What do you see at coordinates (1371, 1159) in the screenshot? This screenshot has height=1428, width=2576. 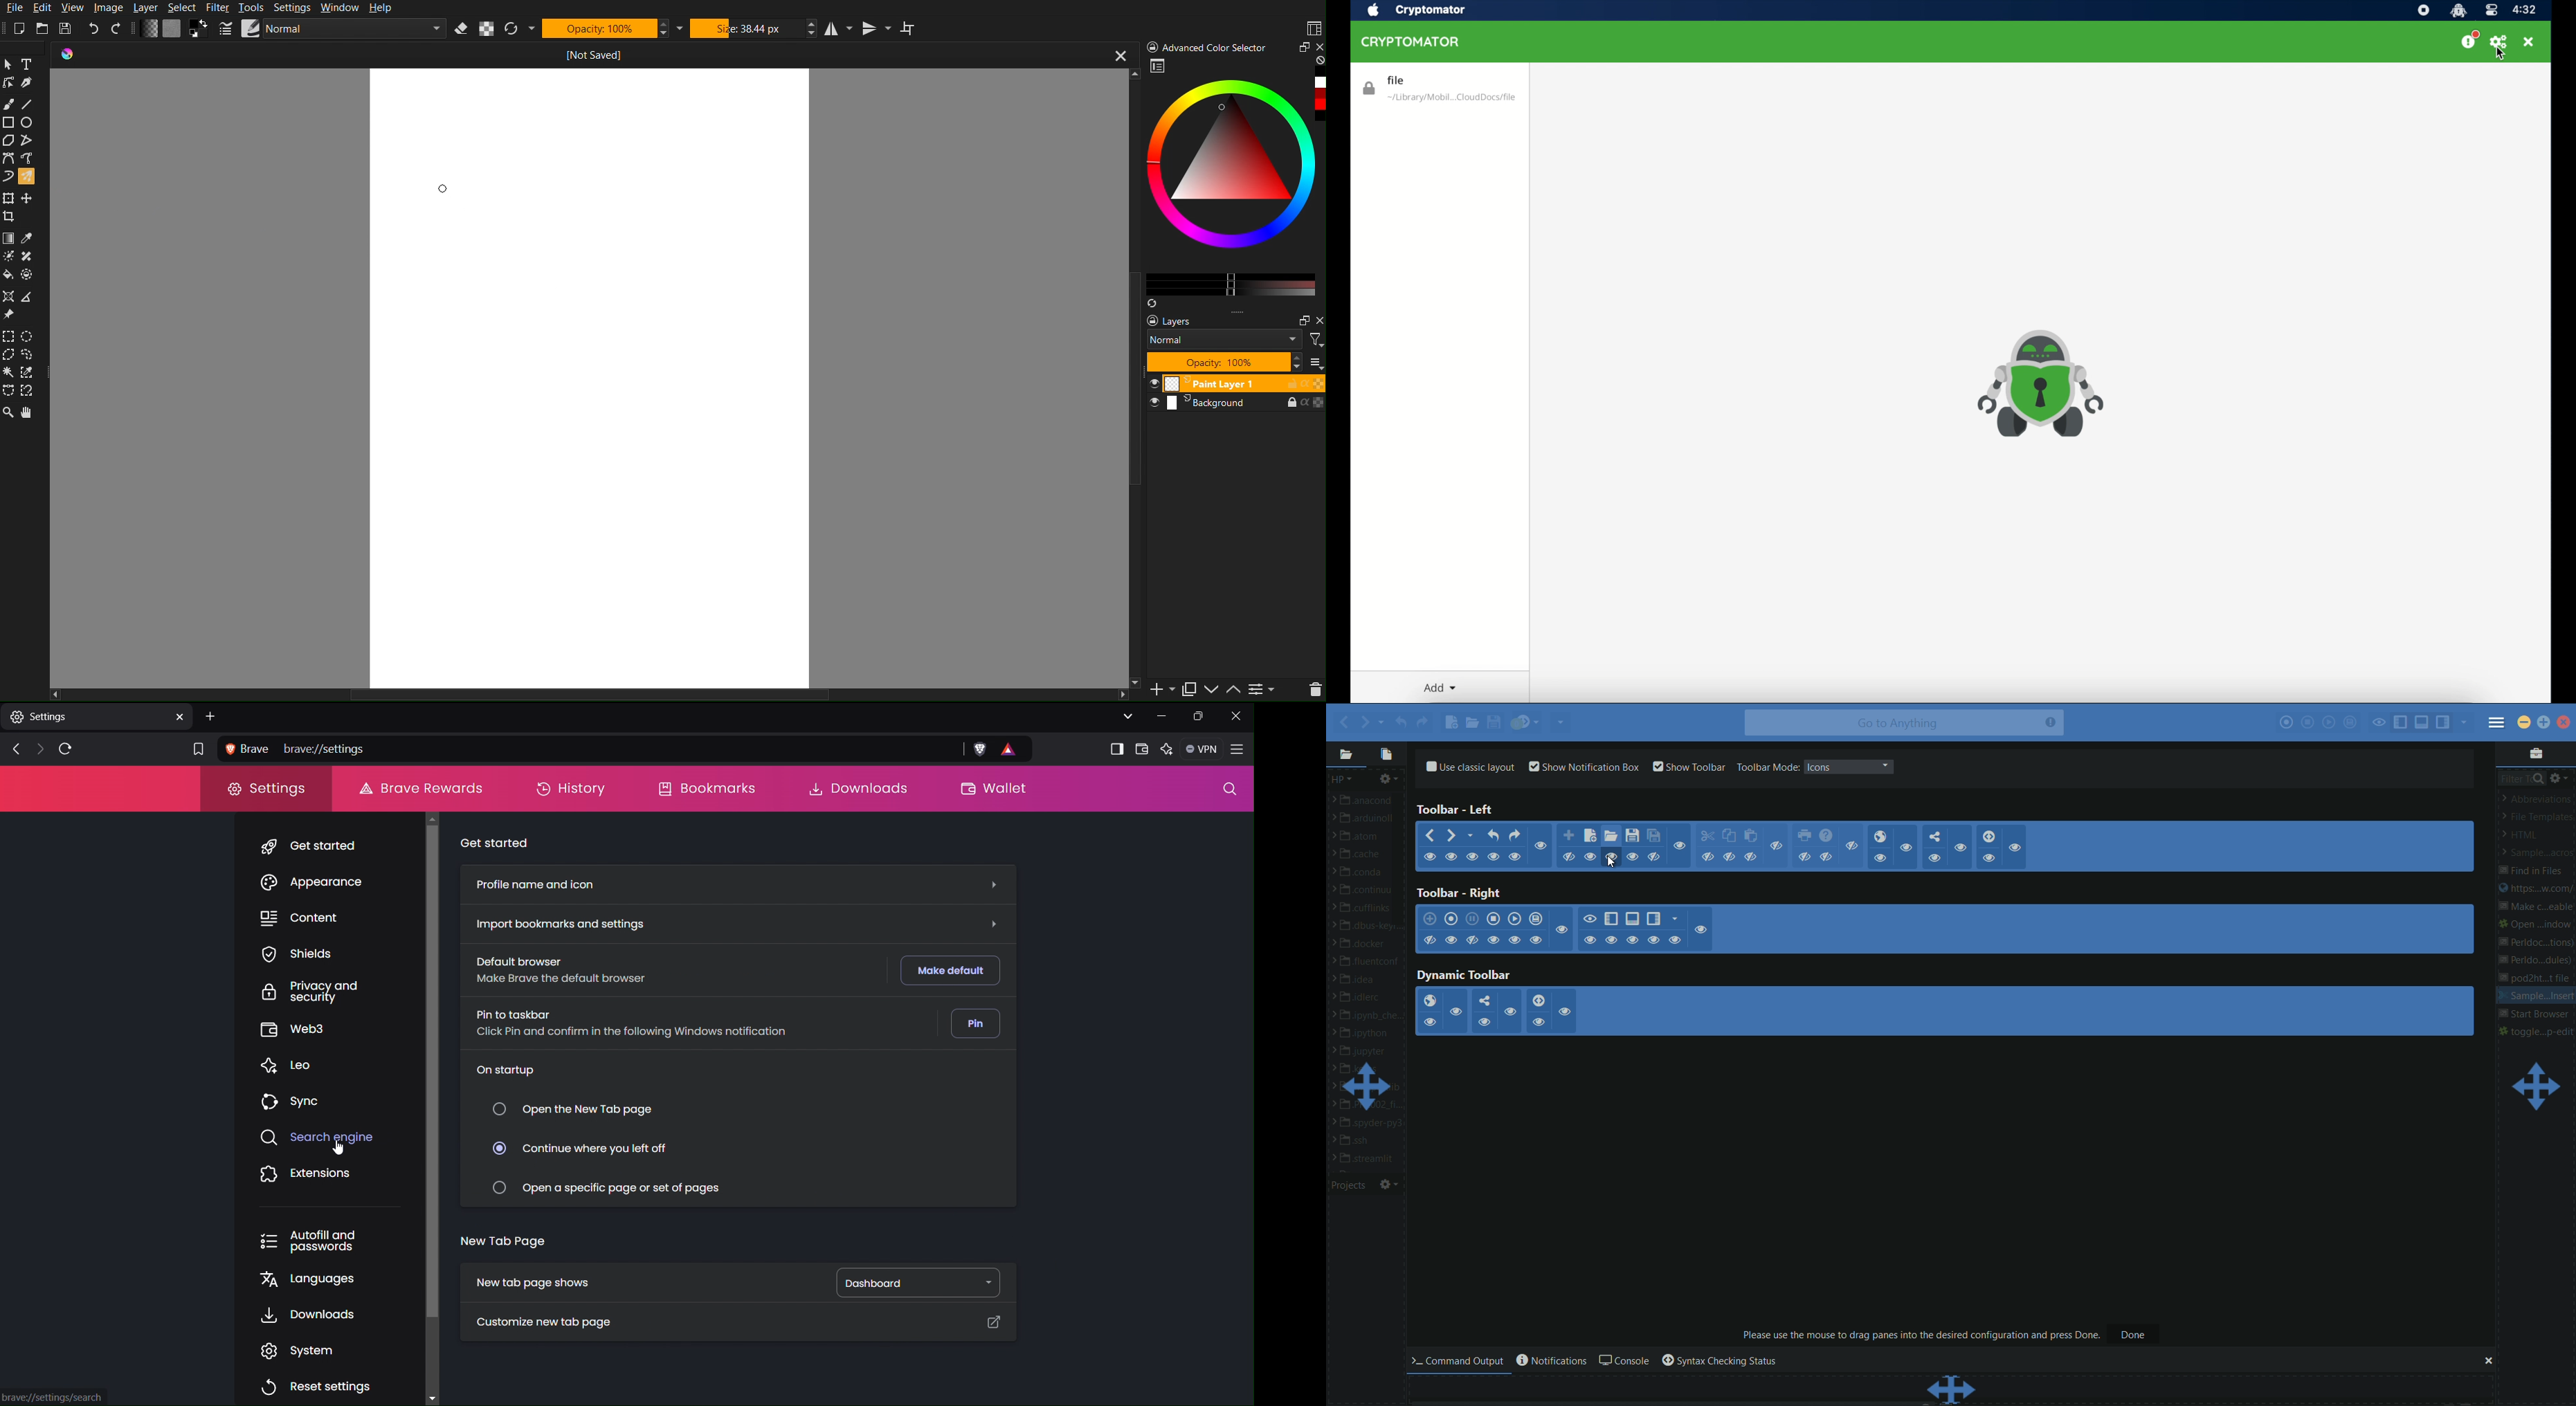 I see `streamlit` at bounding box center [1371, 1159].